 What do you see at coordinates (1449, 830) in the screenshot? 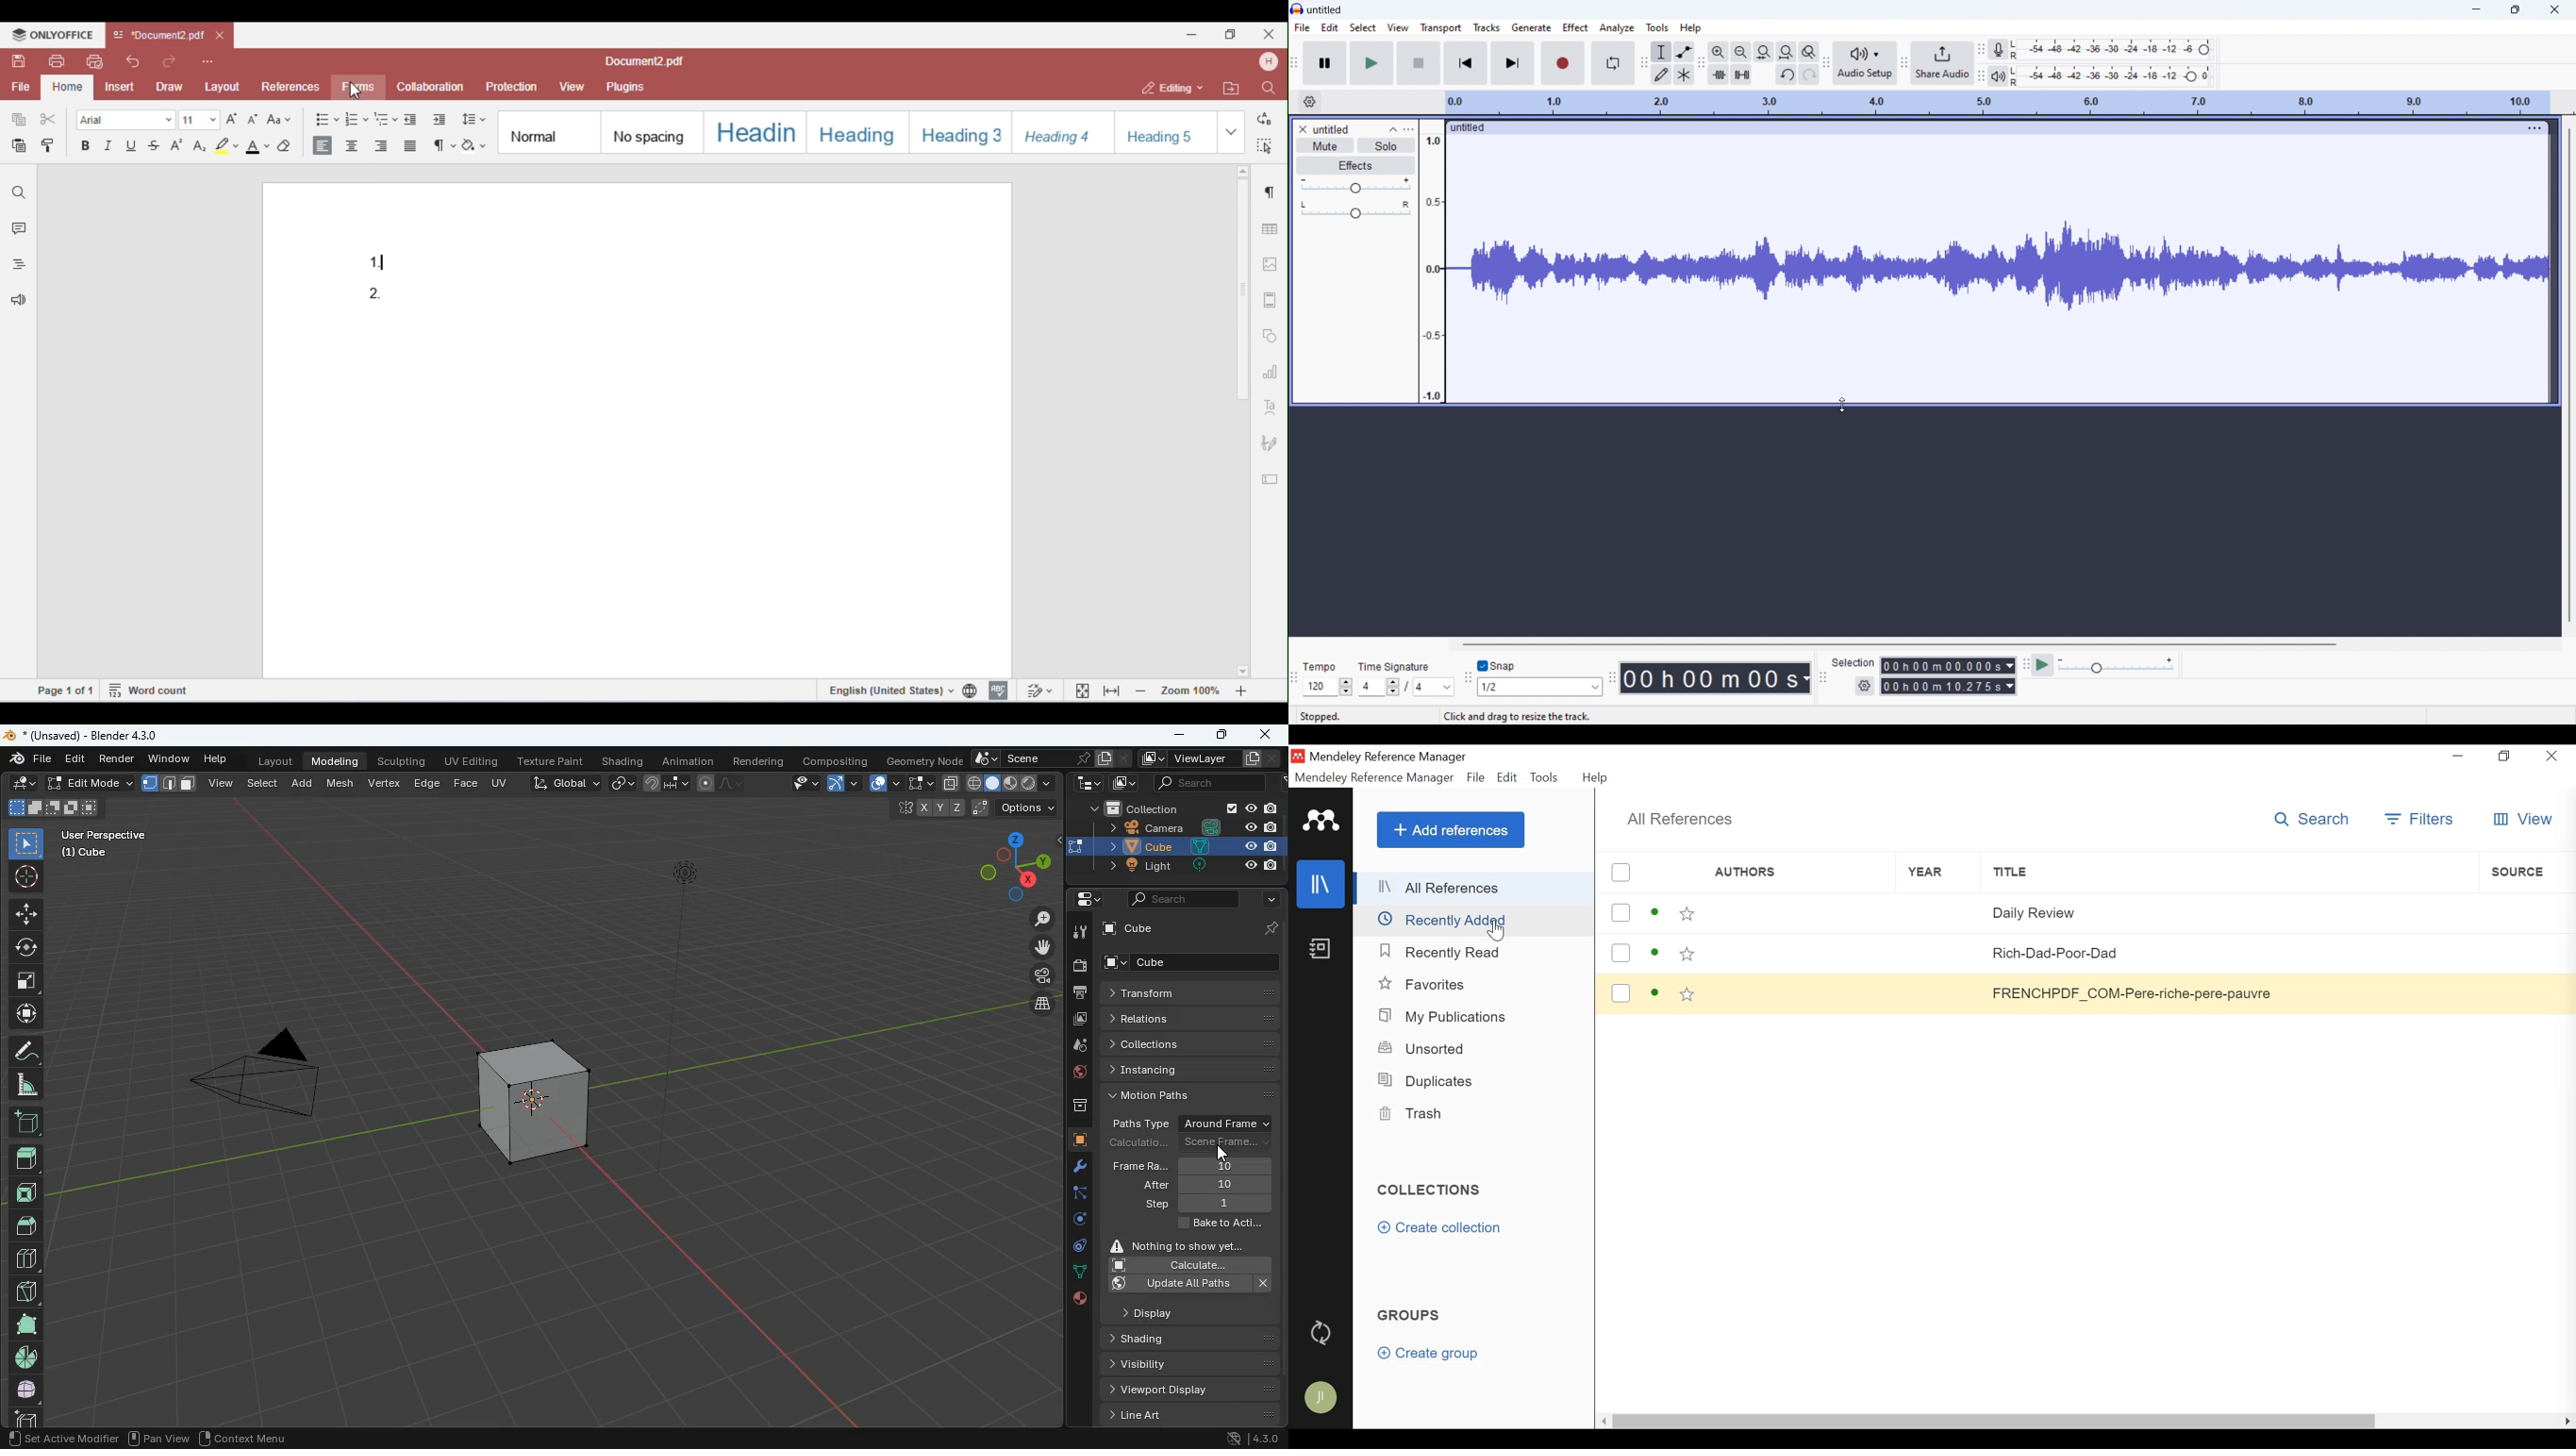
I see `Add Reference` at bounding box center [1449, 830].